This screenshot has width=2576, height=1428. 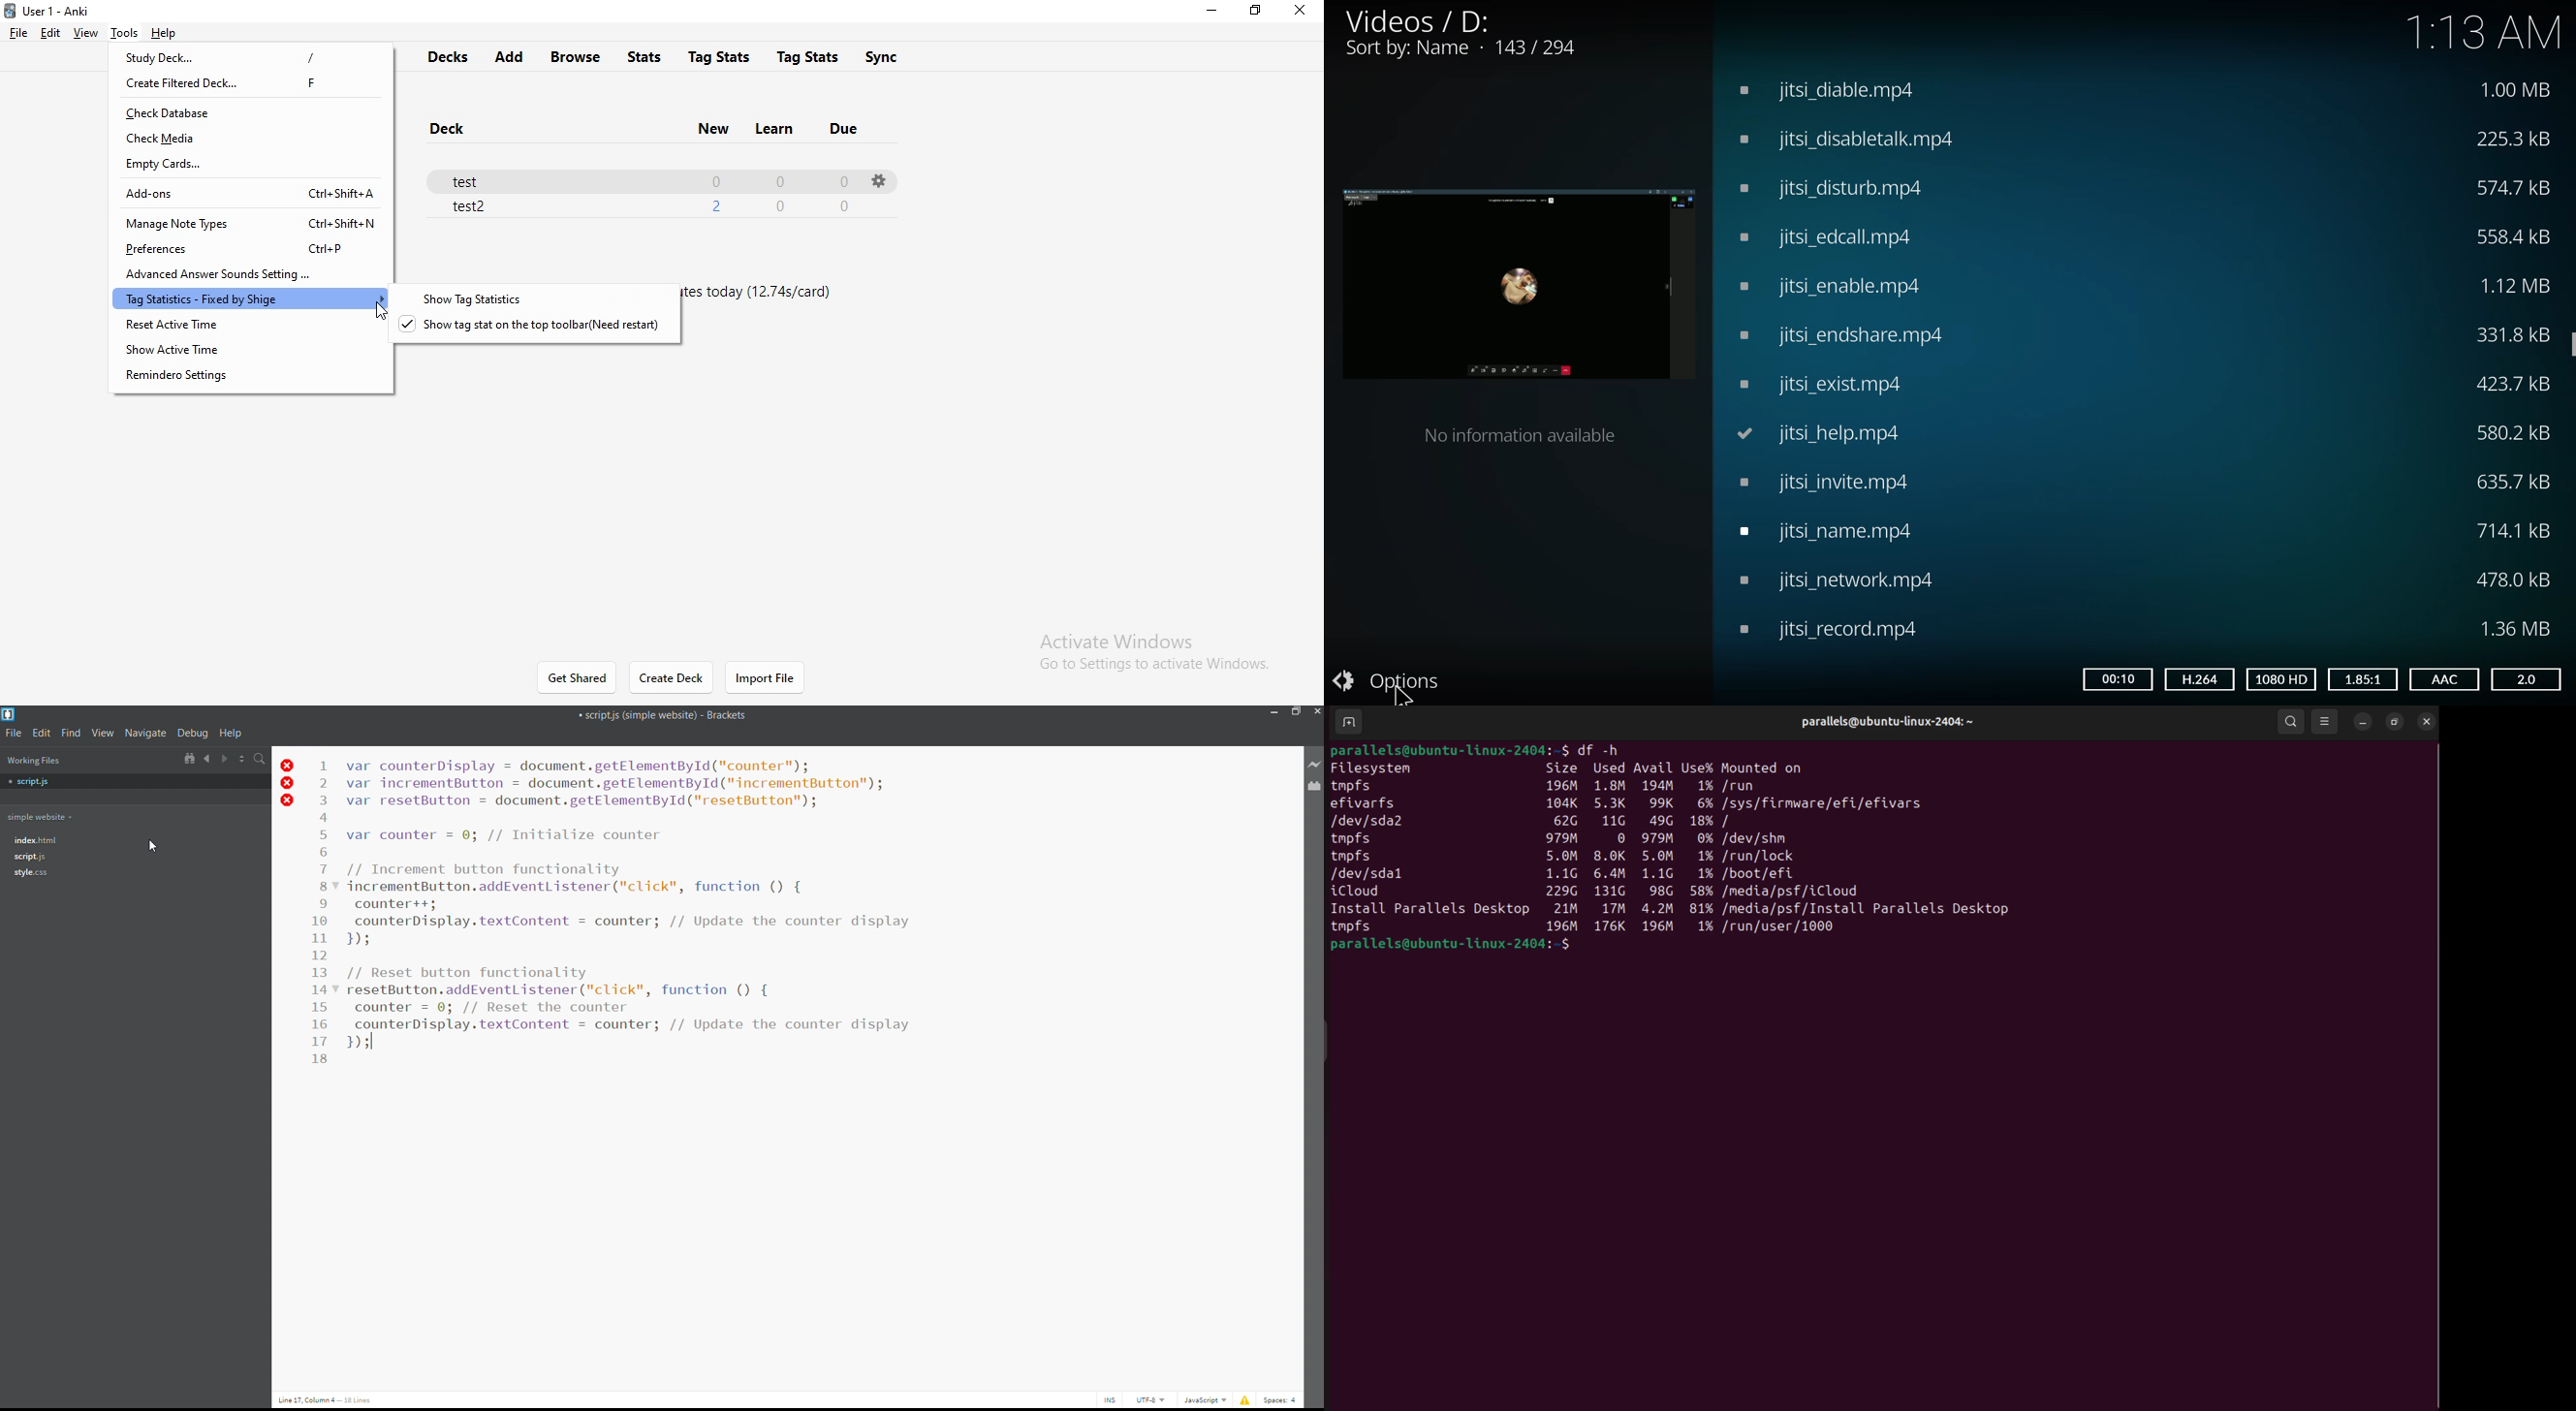 I want to click on use%, so click(x=1696, y=767).